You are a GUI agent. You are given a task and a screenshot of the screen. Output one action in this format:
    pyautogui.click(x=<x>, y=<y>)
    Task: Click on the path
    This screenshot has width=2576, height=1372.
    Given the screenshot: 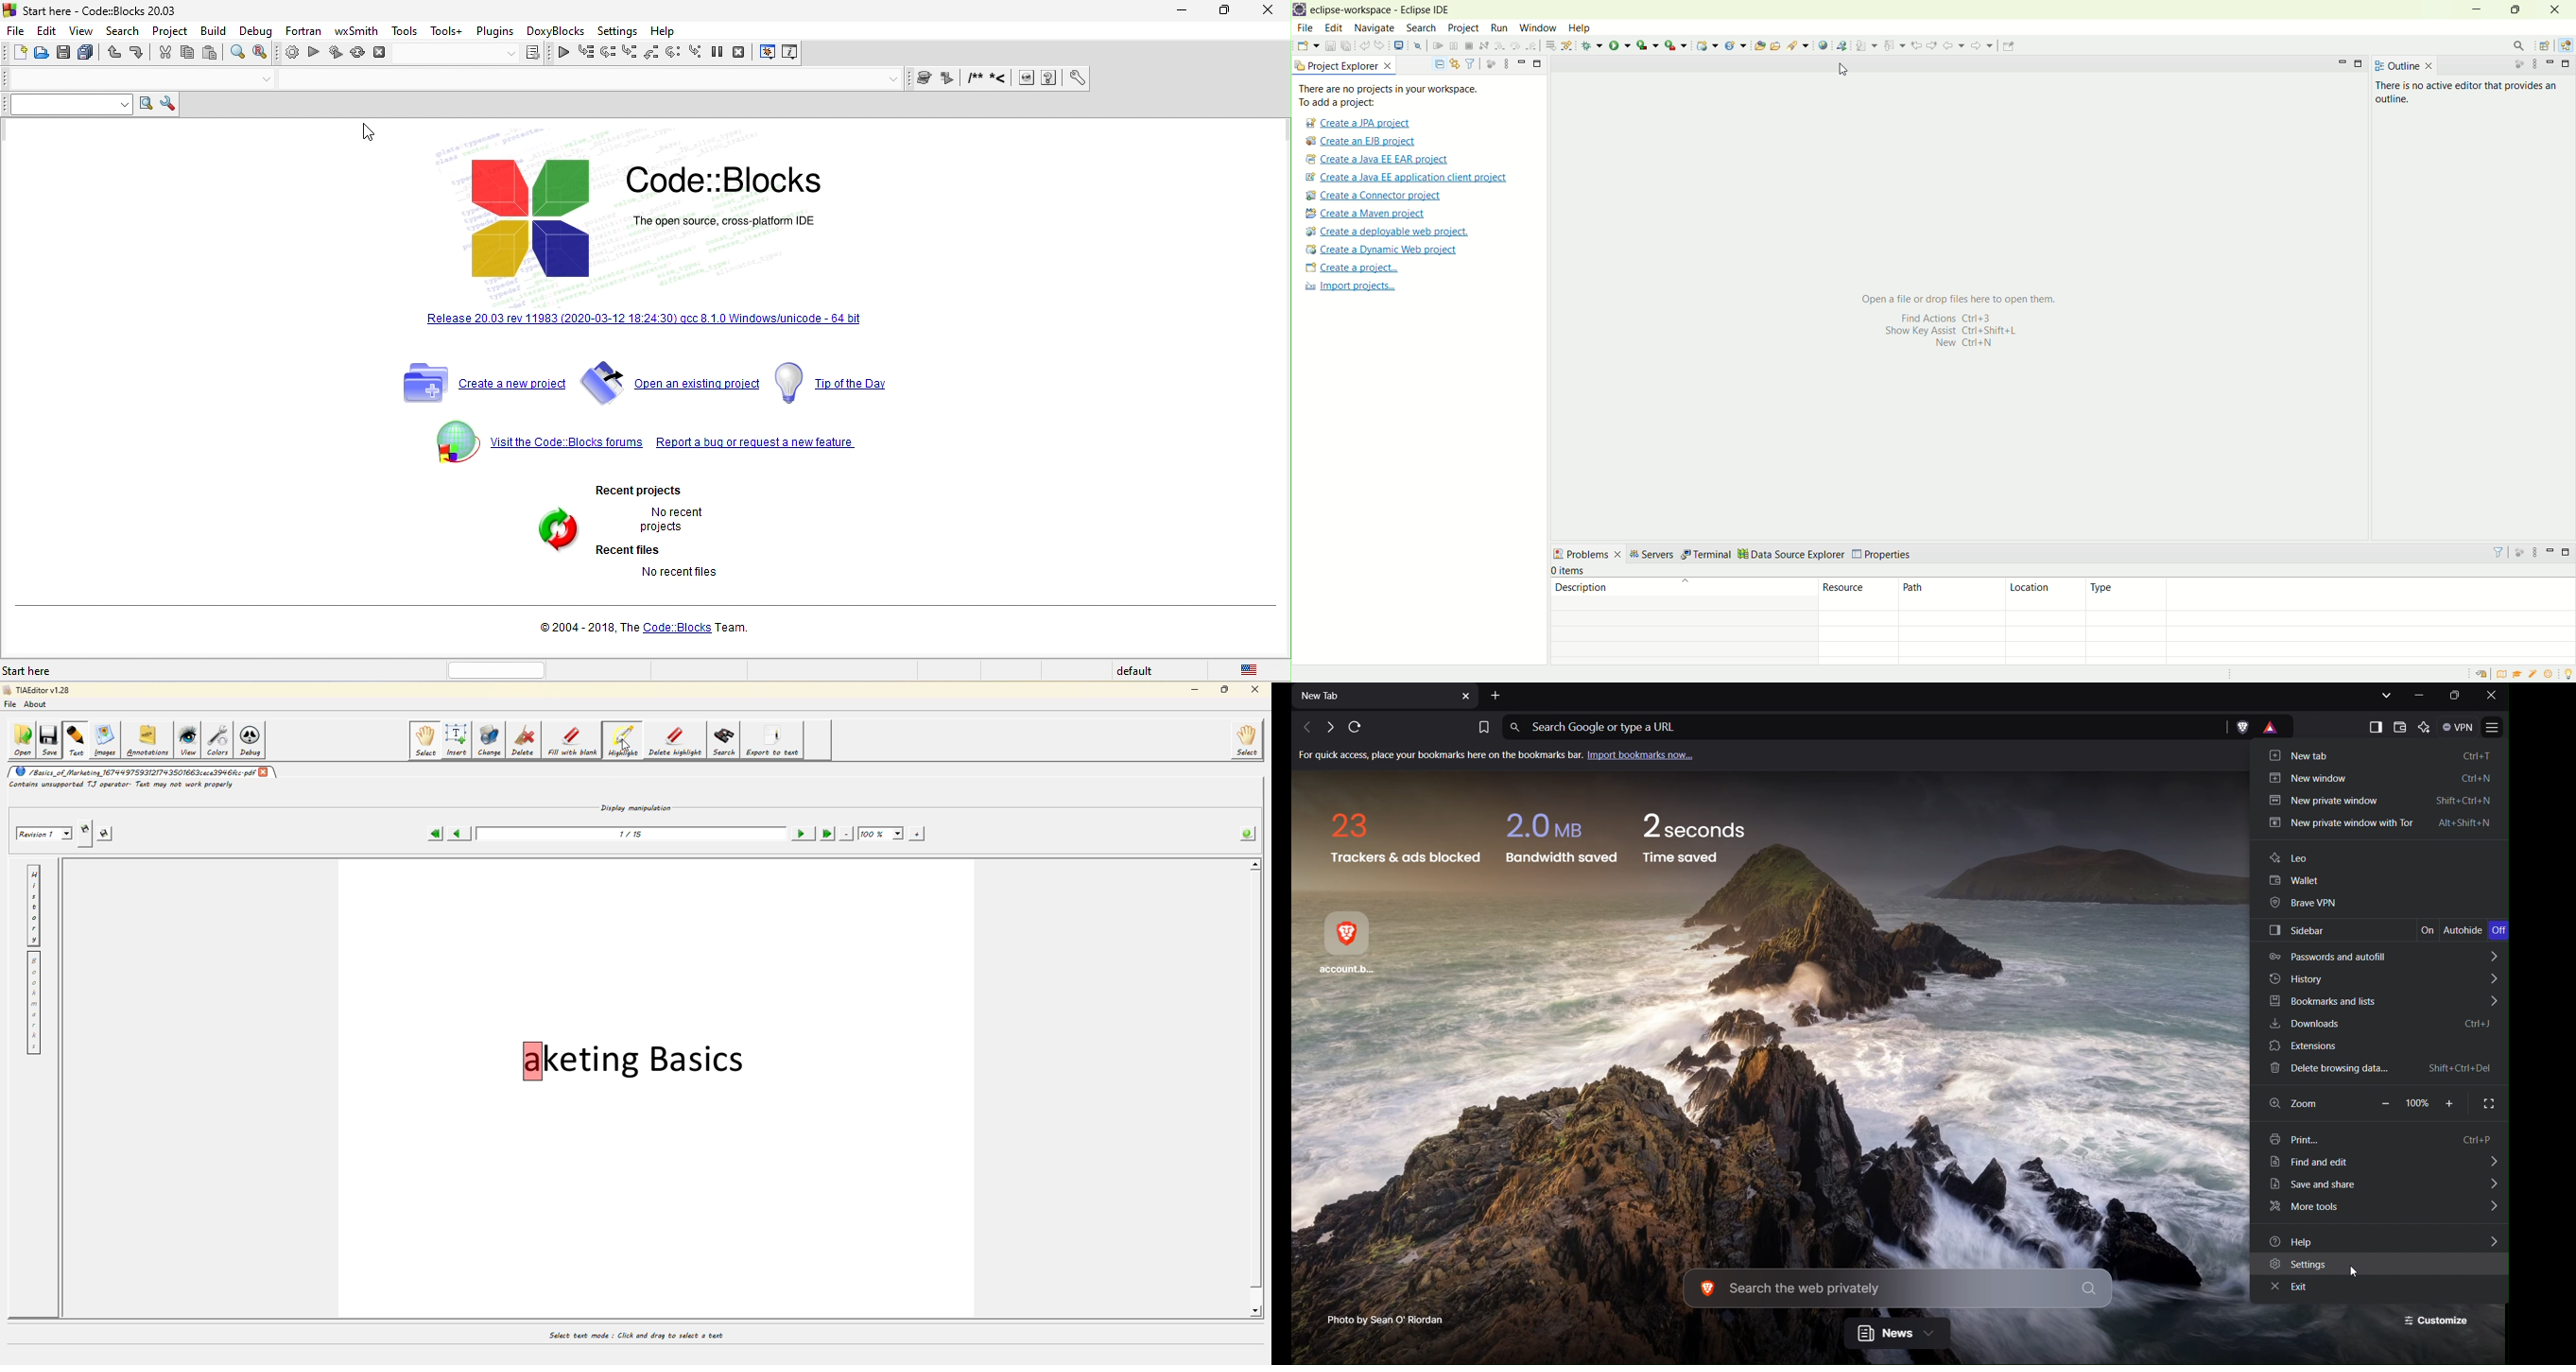 What is the action you would take?
    pyautogui.click(x=1952, y=594)
    